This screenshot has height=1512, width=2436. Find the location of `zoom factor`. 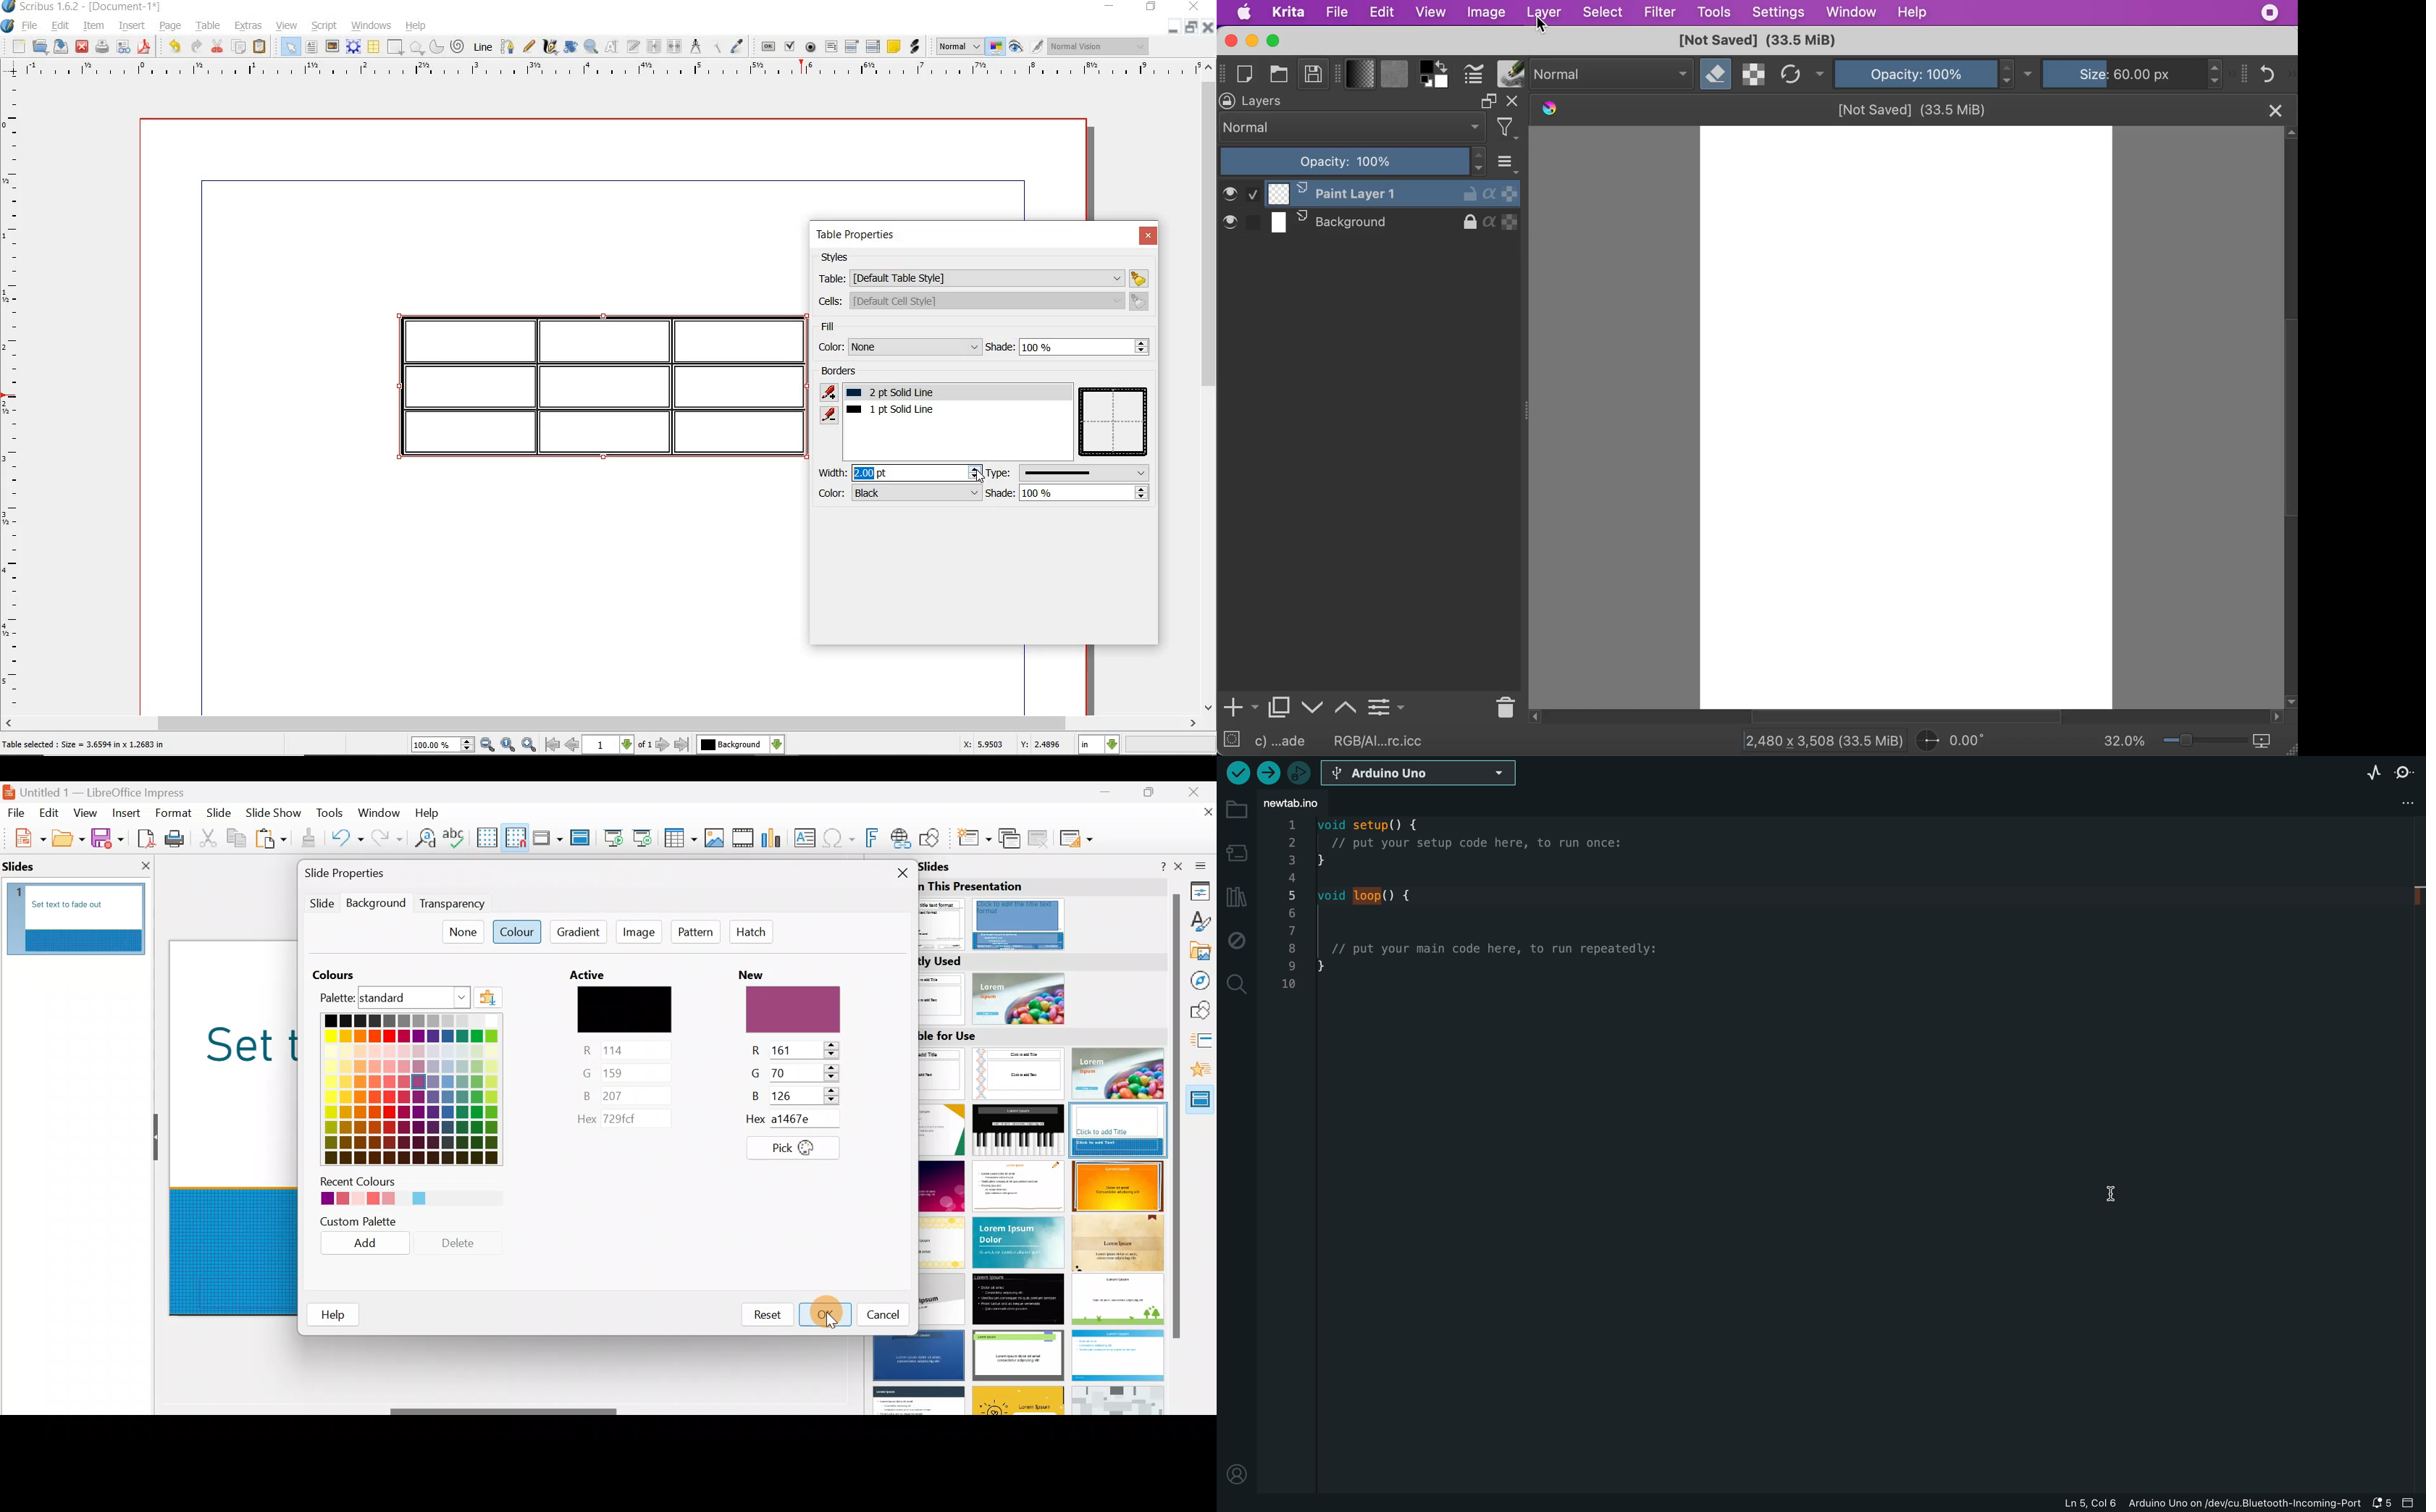

zoom factor is located at coordinates (1170, 746).